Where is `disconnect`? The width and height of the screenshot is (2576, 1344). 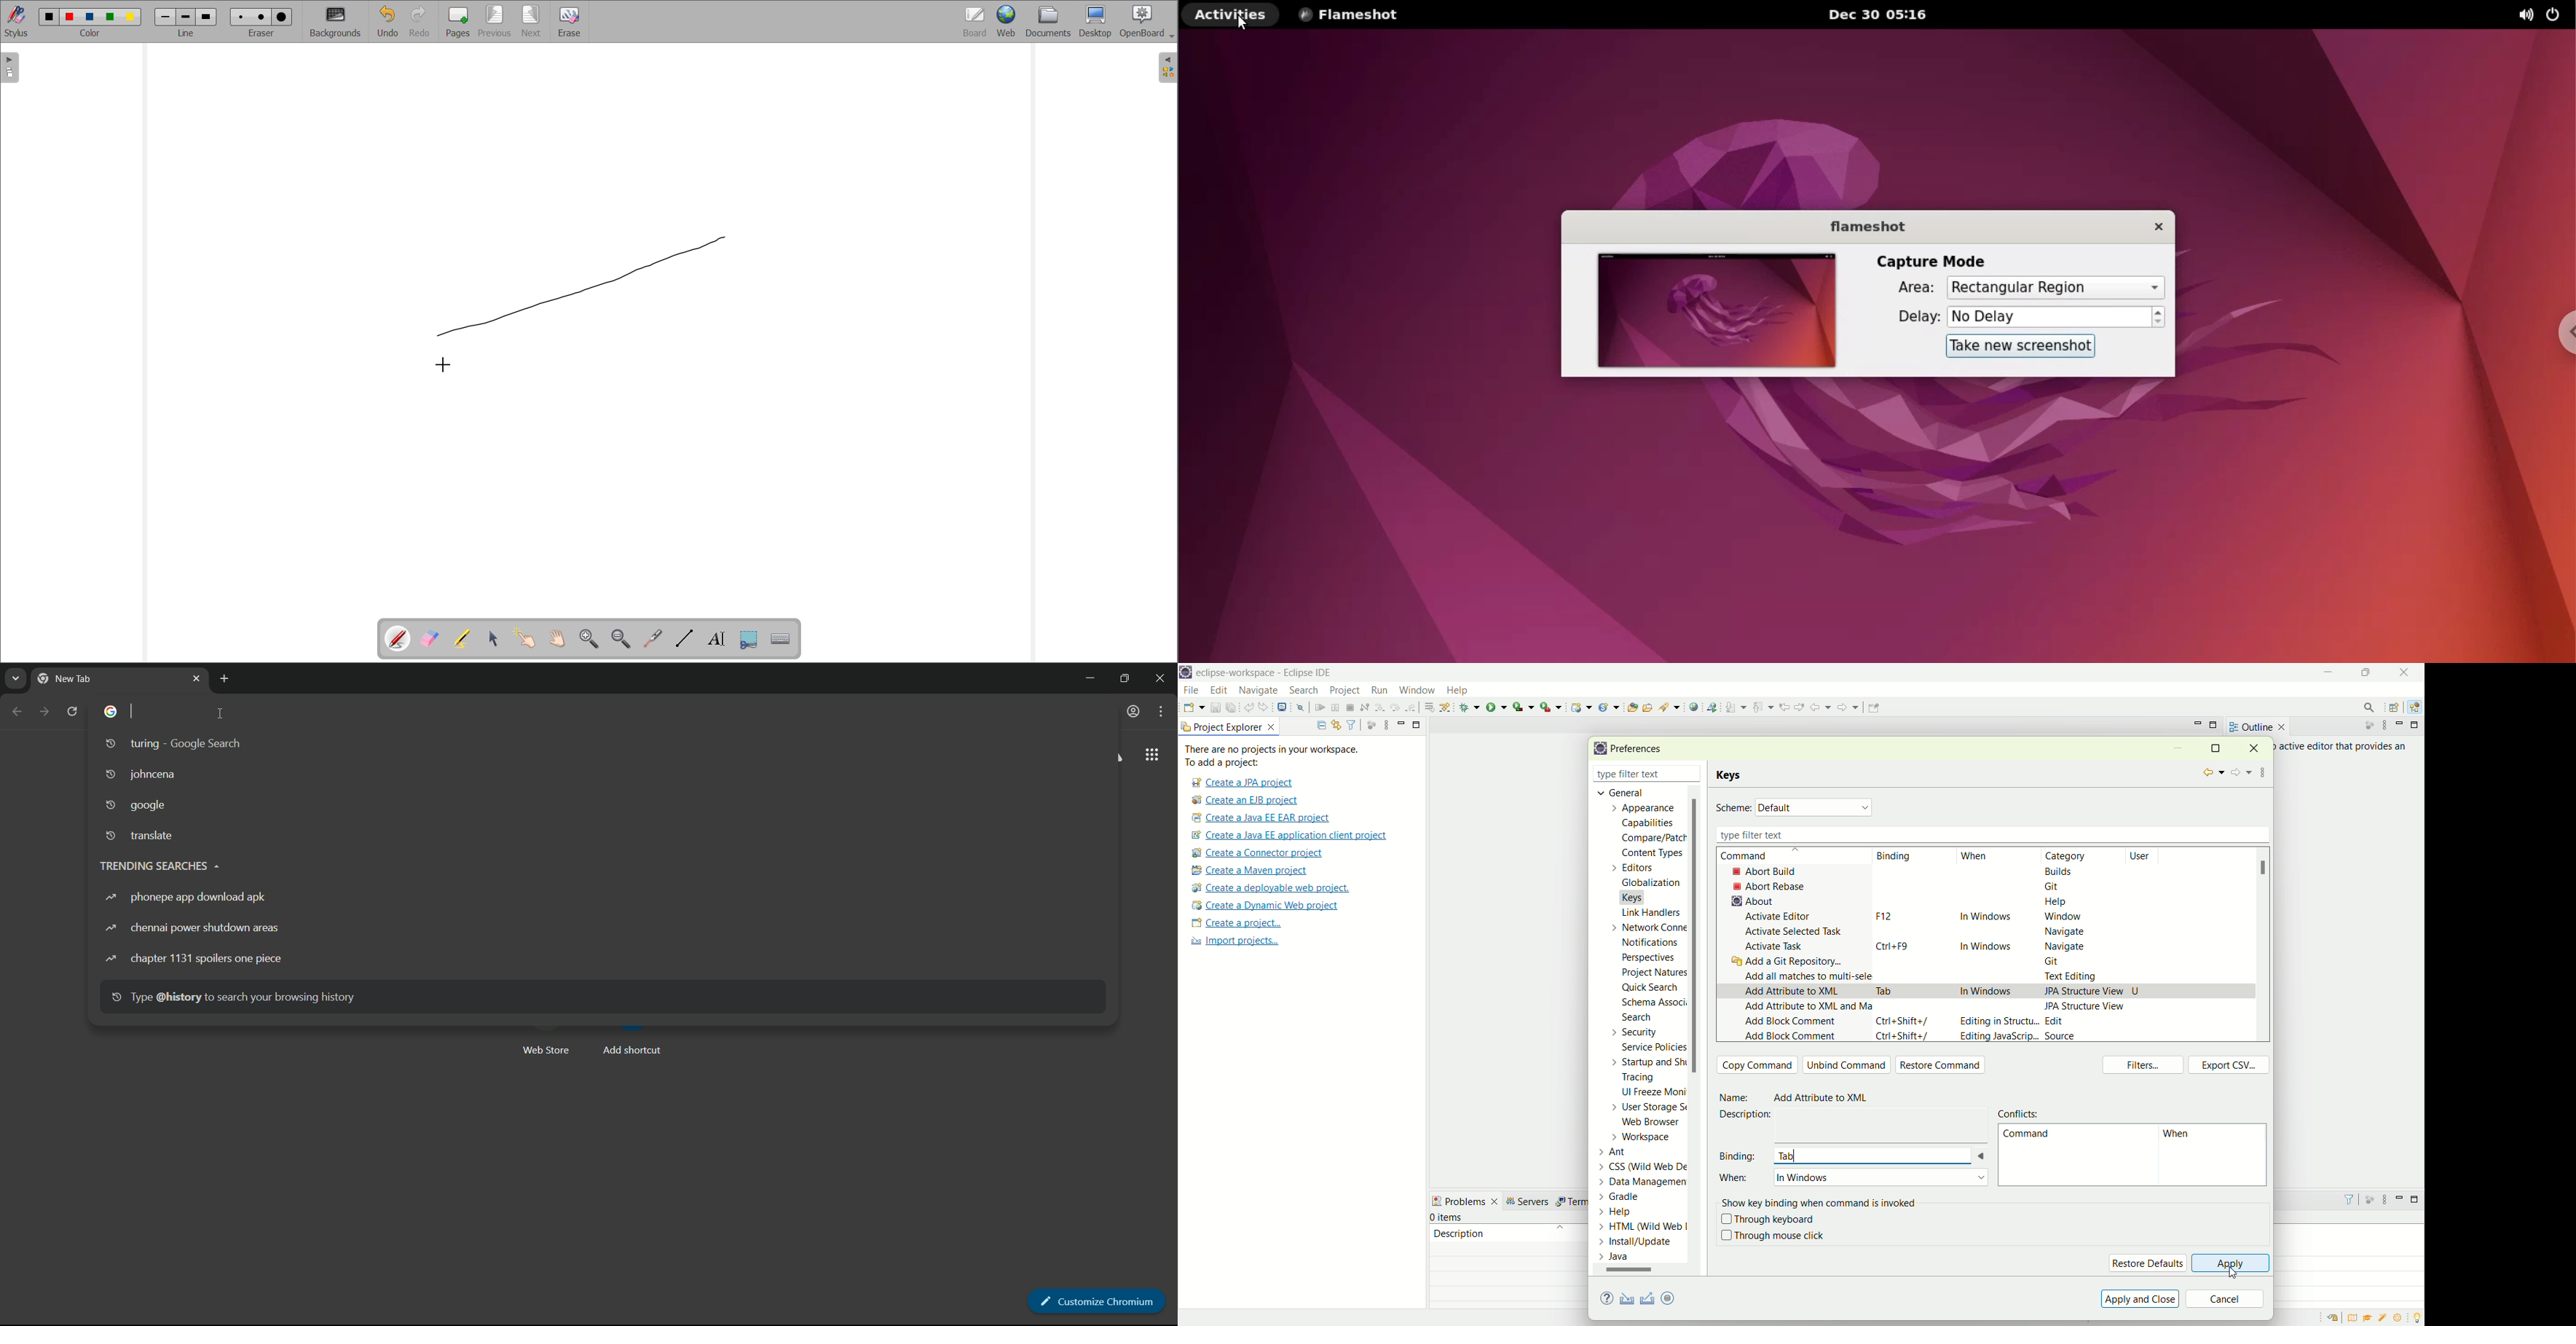 disconnect is located at coordinates (1363, 708).